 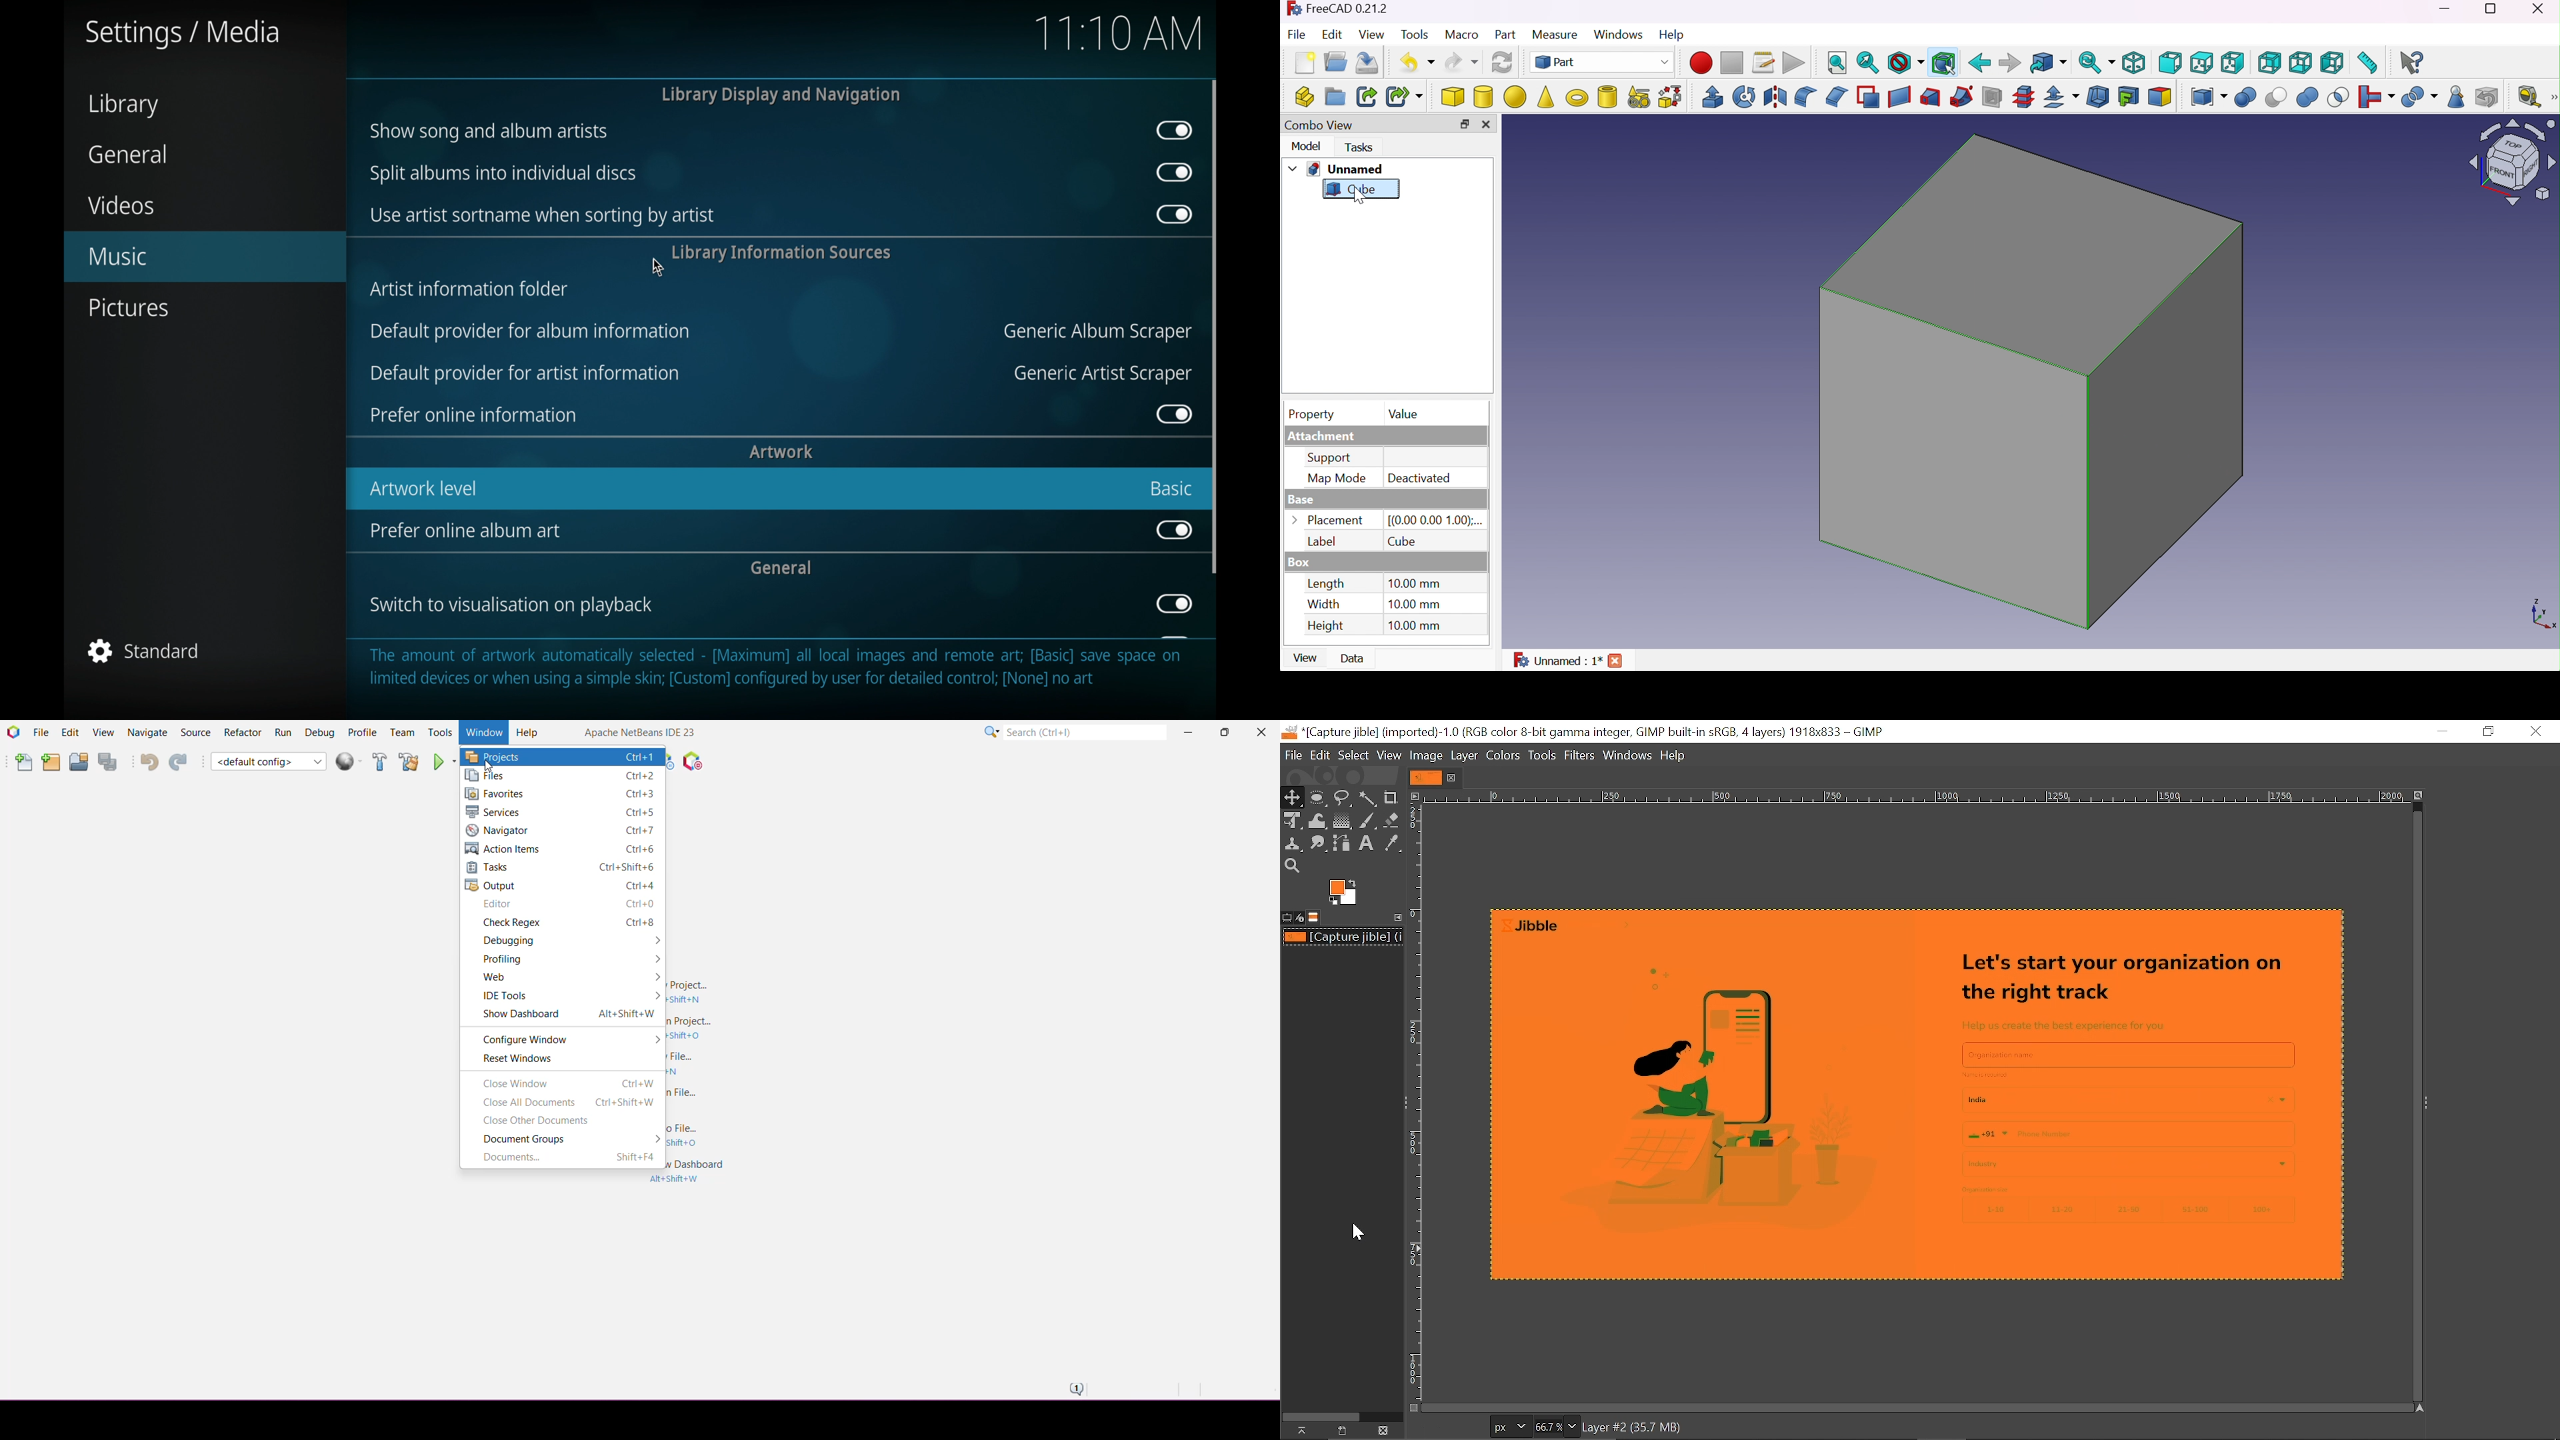 I want to click on Cube, so click(x=1404, y=542).